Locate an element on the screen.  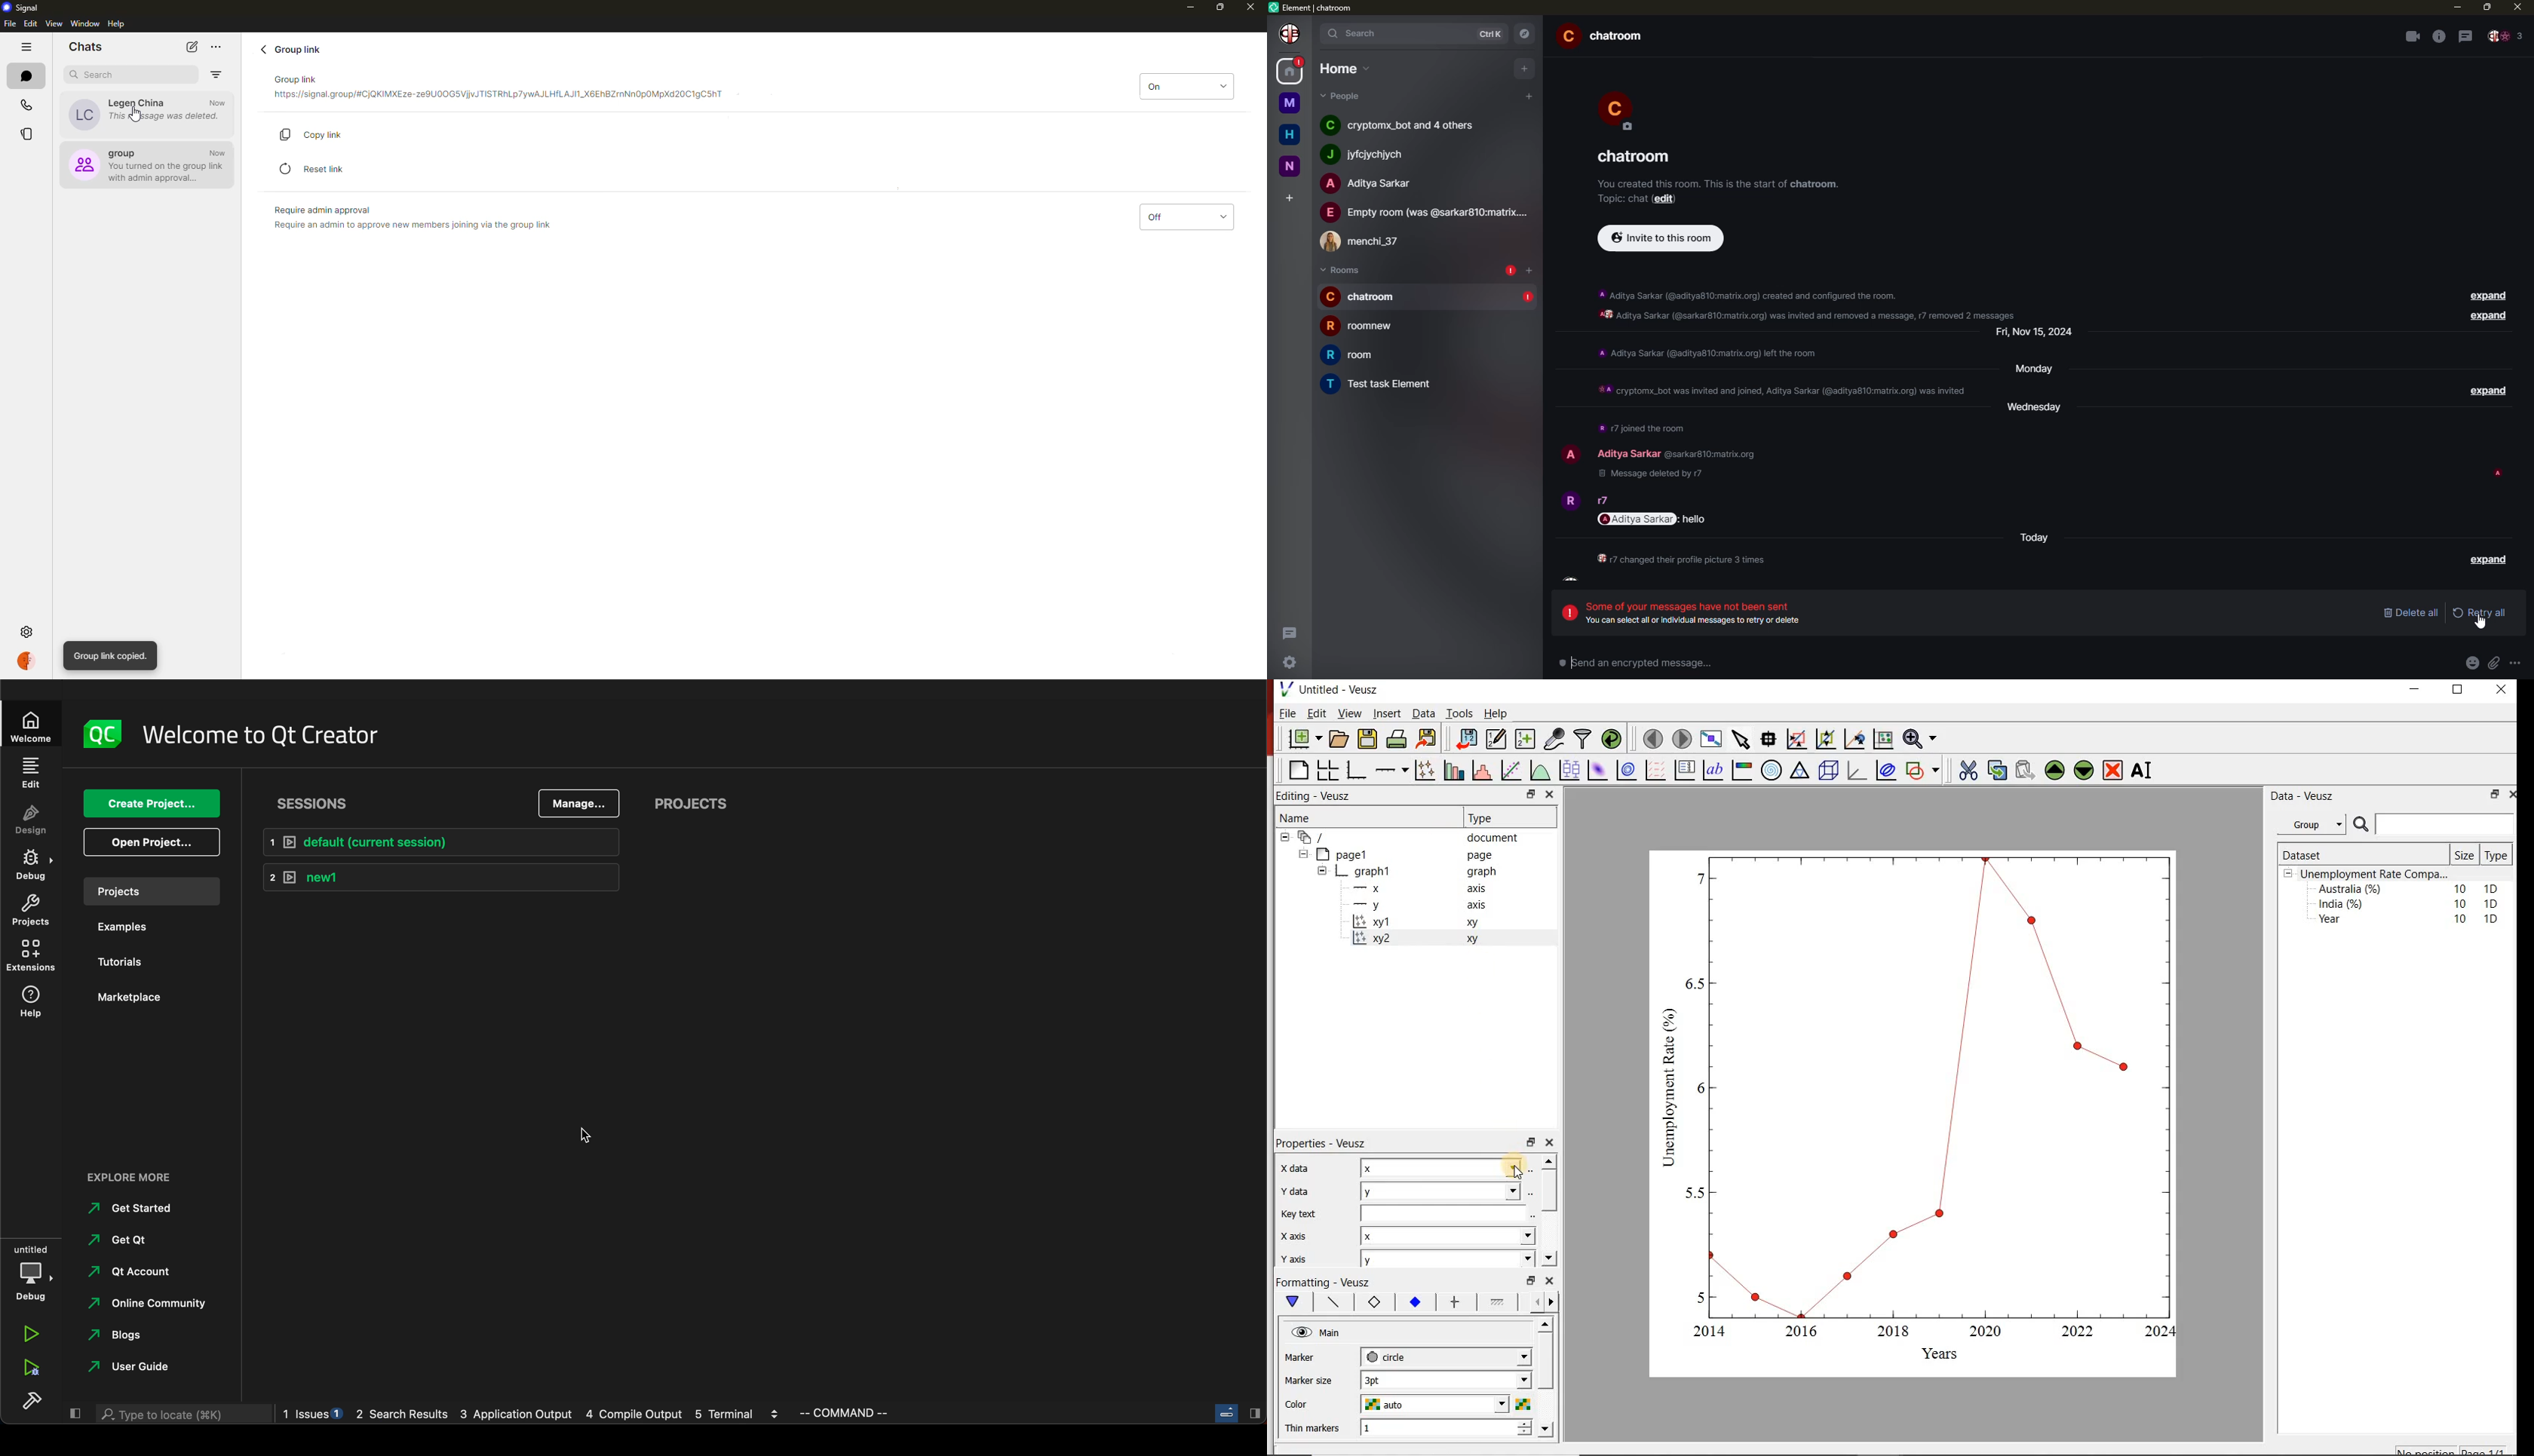
edit and enter new datasets is located at coordinates (1498, 737).